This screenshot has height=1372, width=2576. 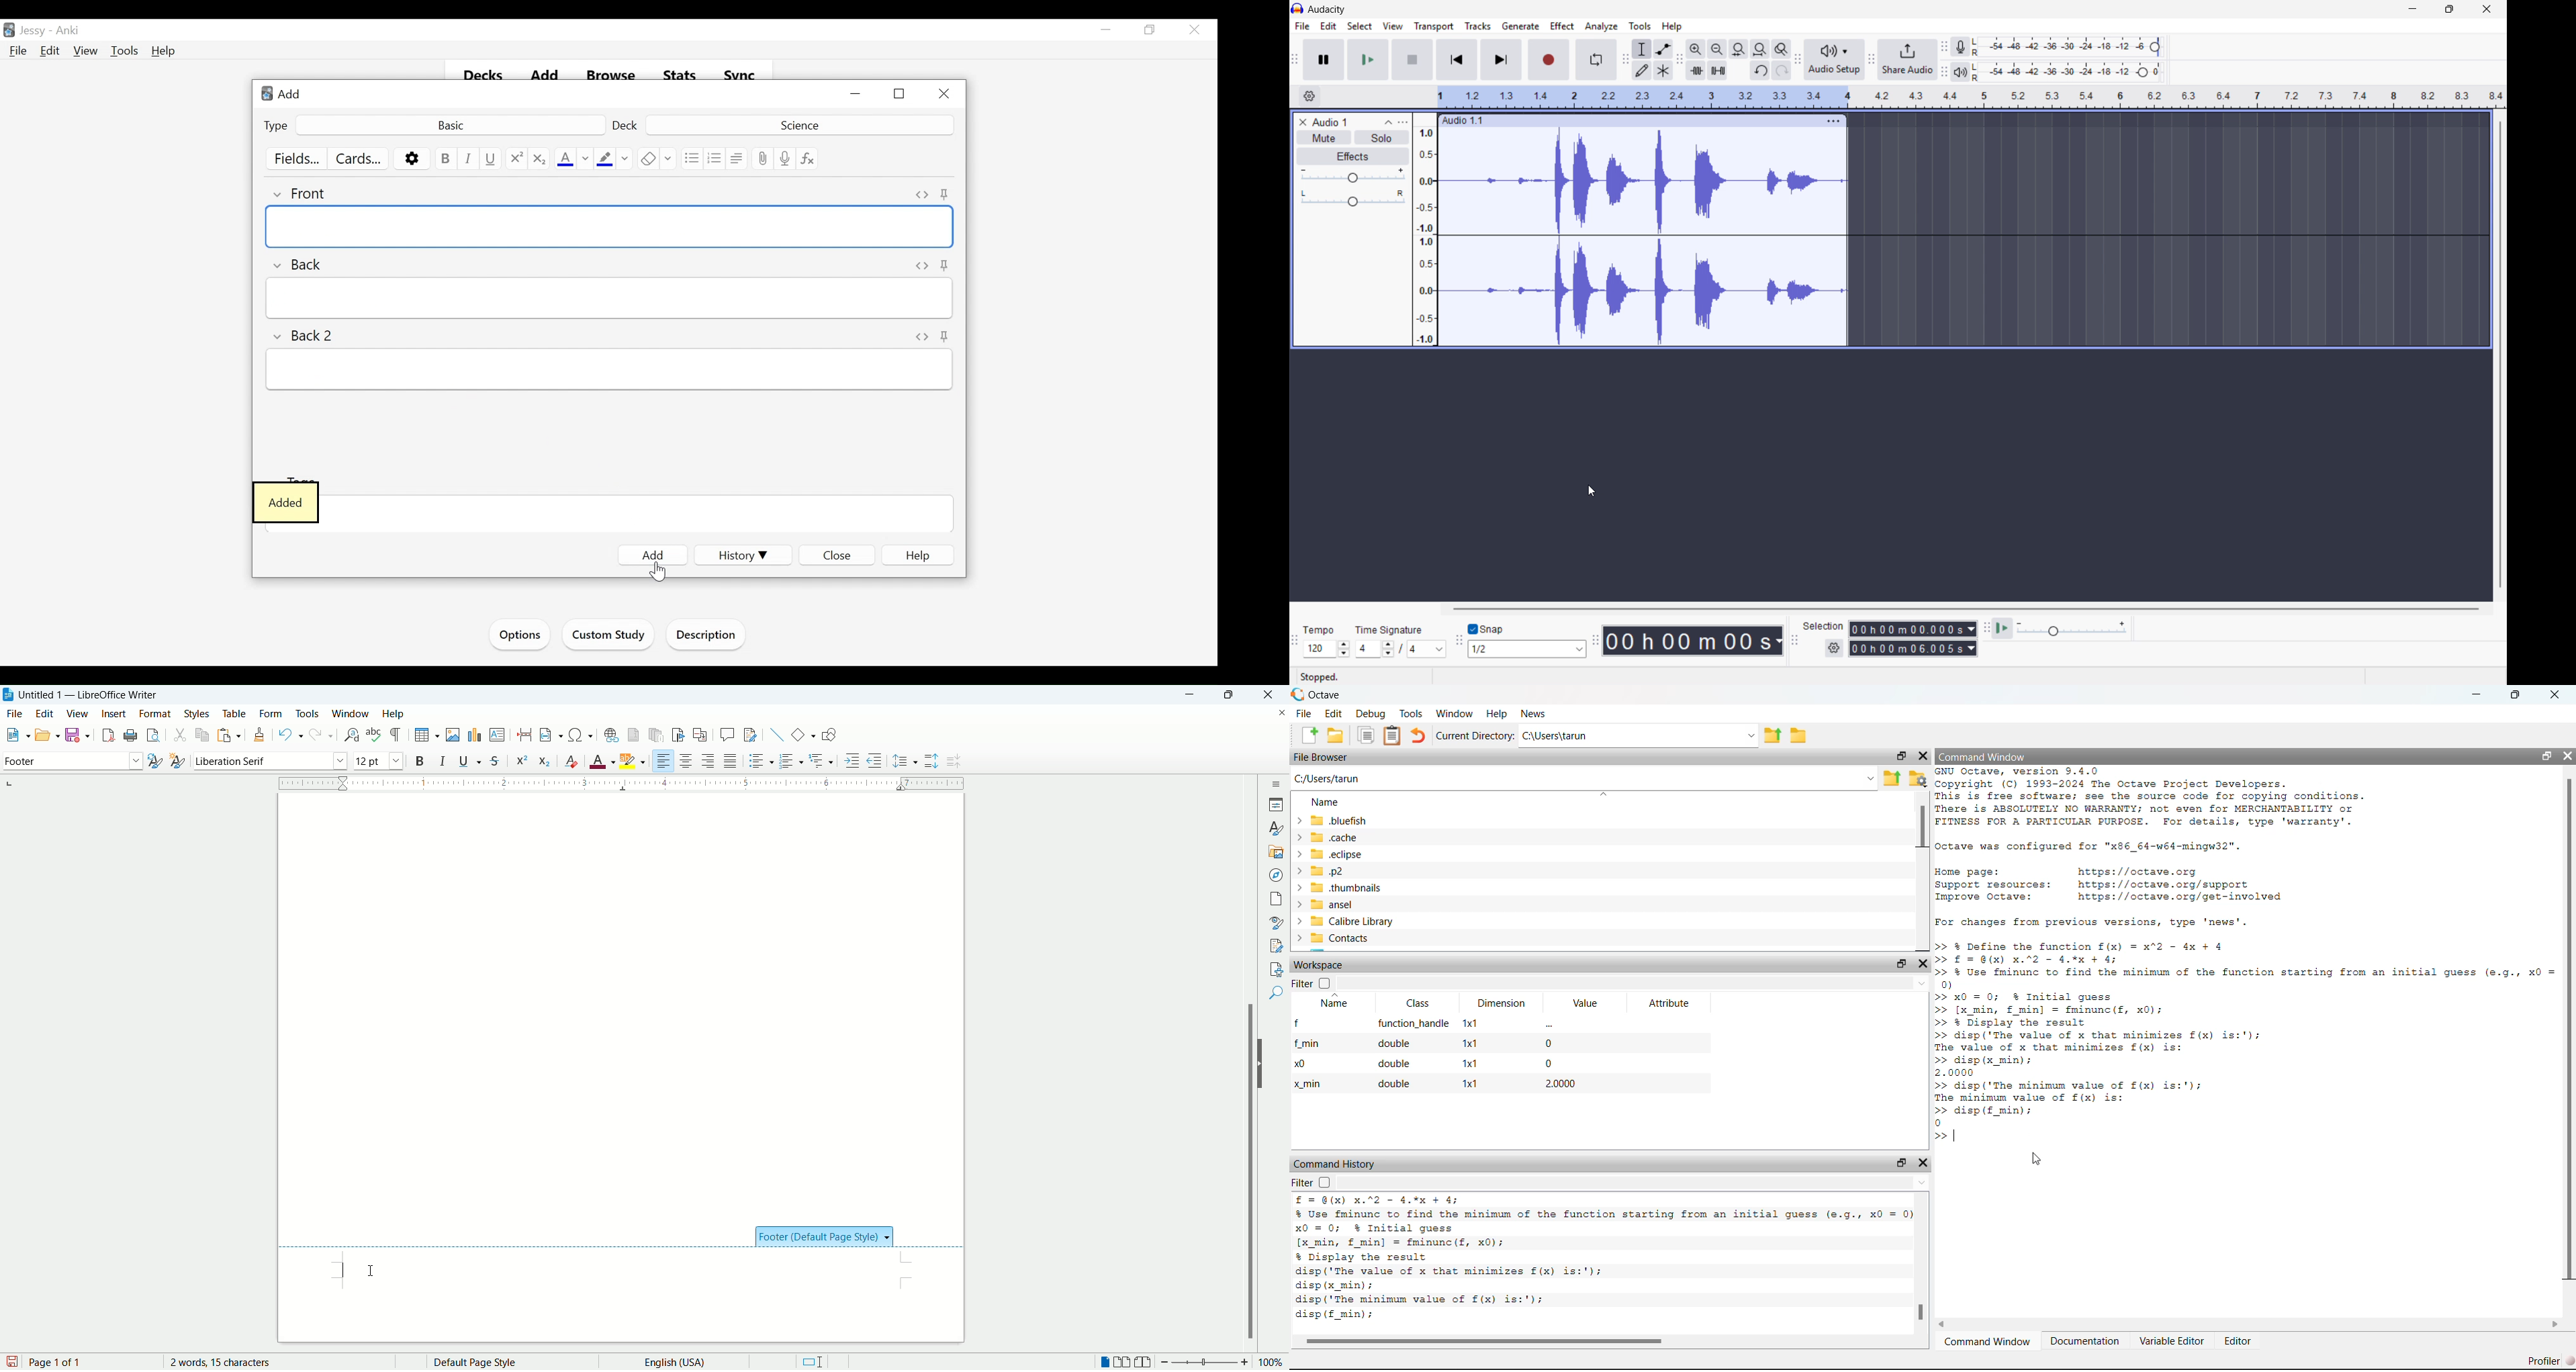 What do you see at coordinates (35, 31) in the screenshot?
I see `User Name` at bounding box center [35, 31].